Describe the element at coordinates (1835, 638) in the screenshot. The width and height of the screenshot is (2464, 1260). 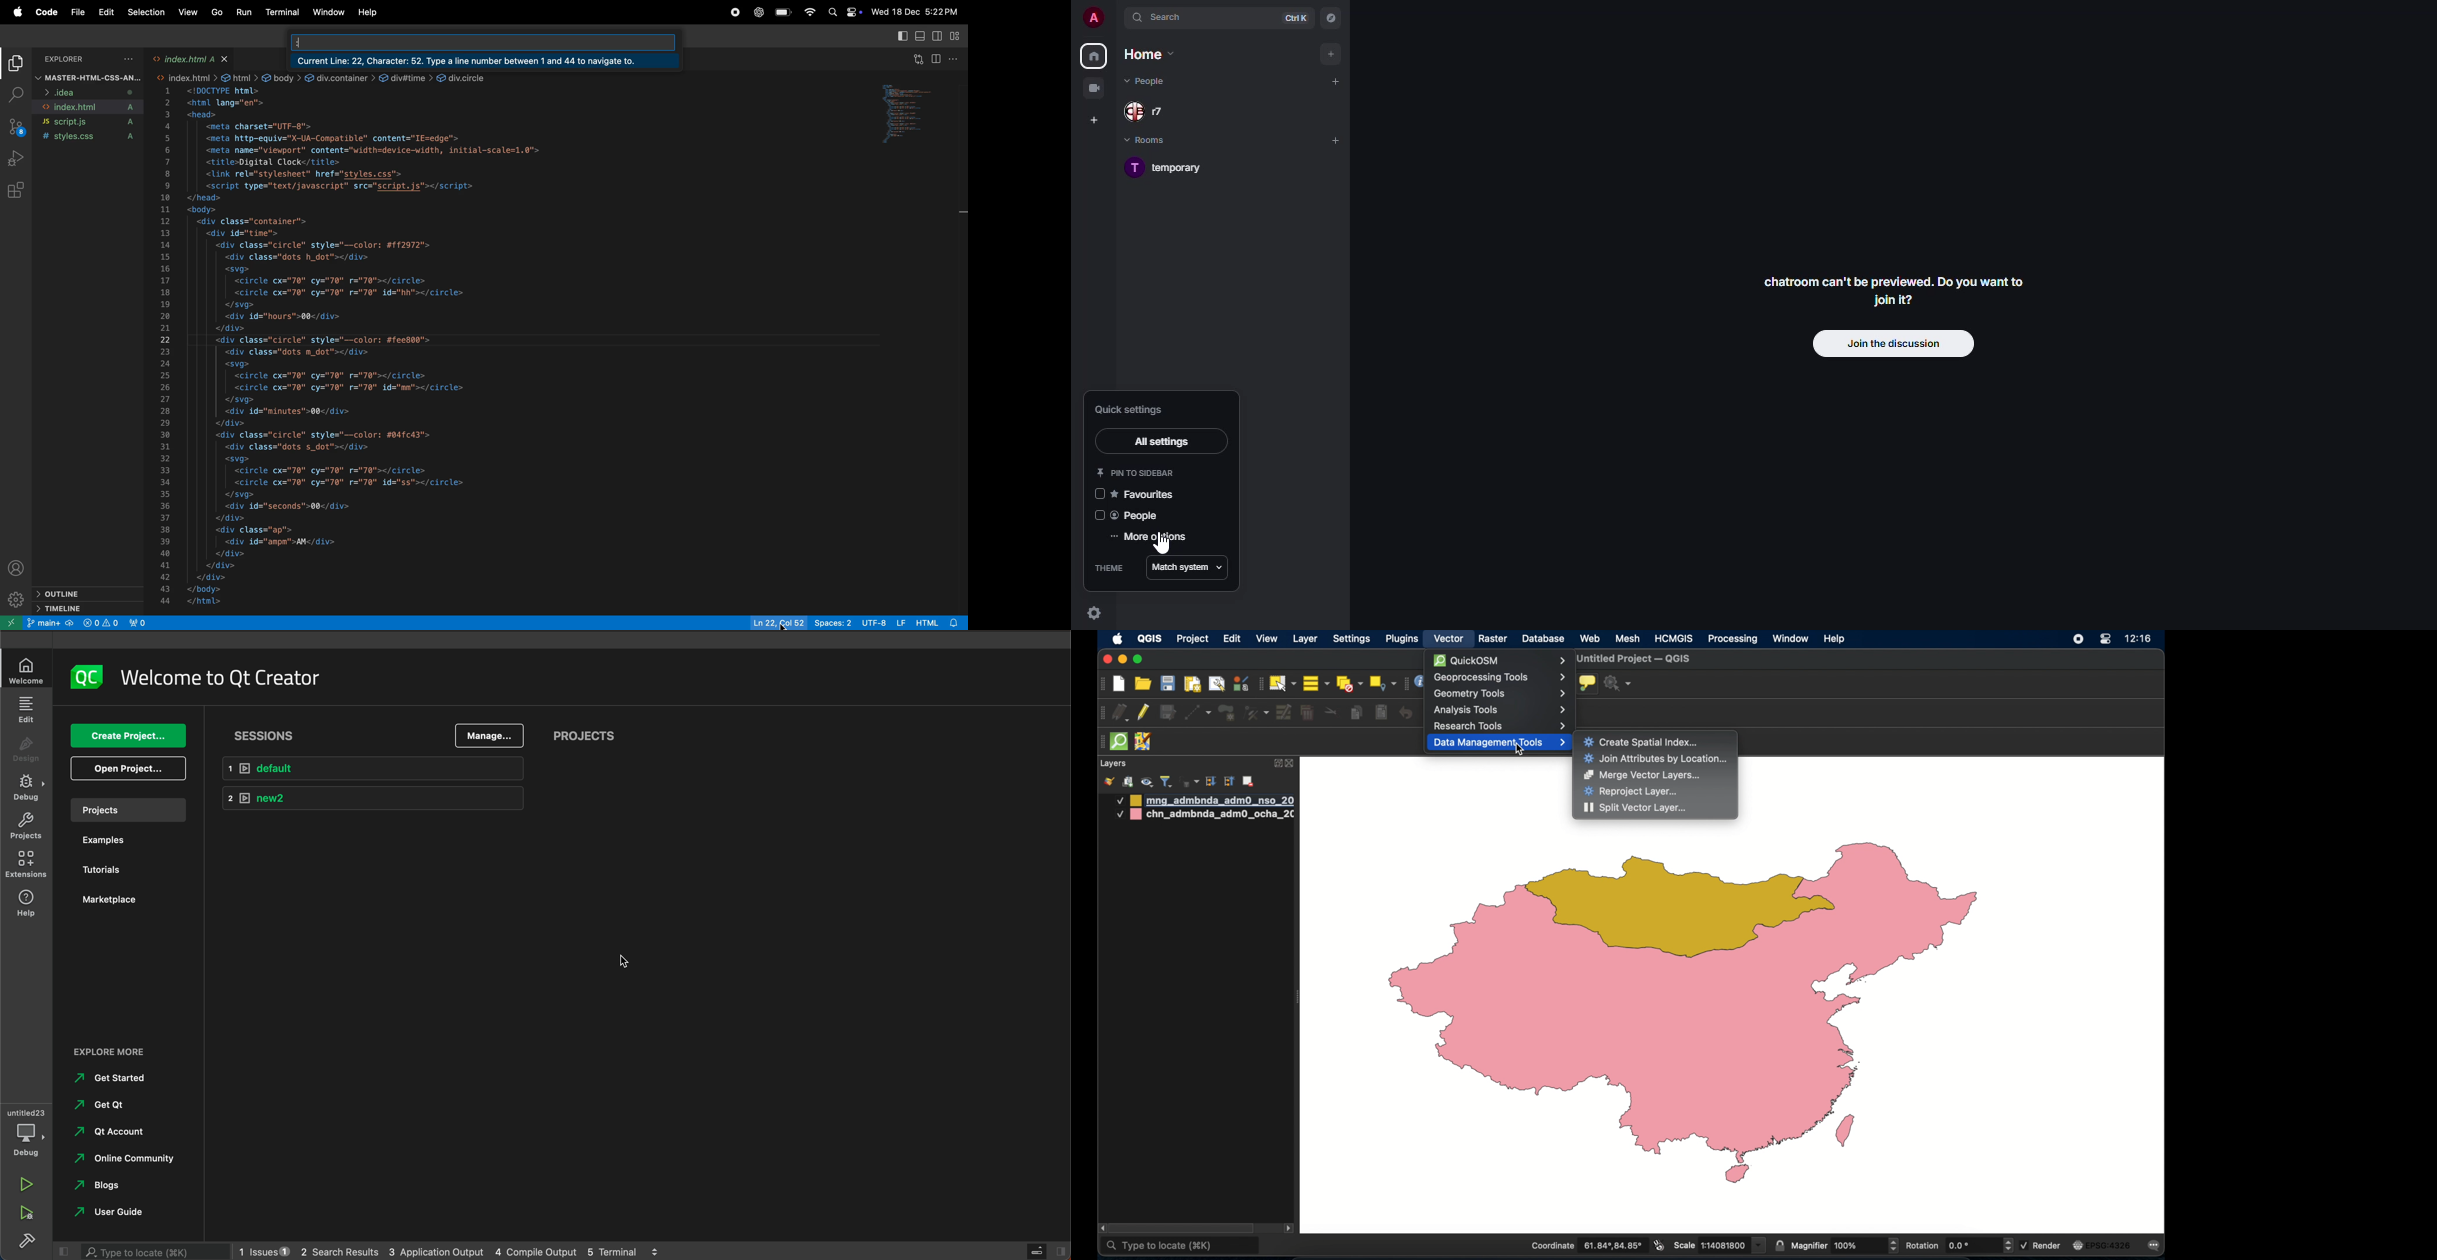
I see `help` at that location.